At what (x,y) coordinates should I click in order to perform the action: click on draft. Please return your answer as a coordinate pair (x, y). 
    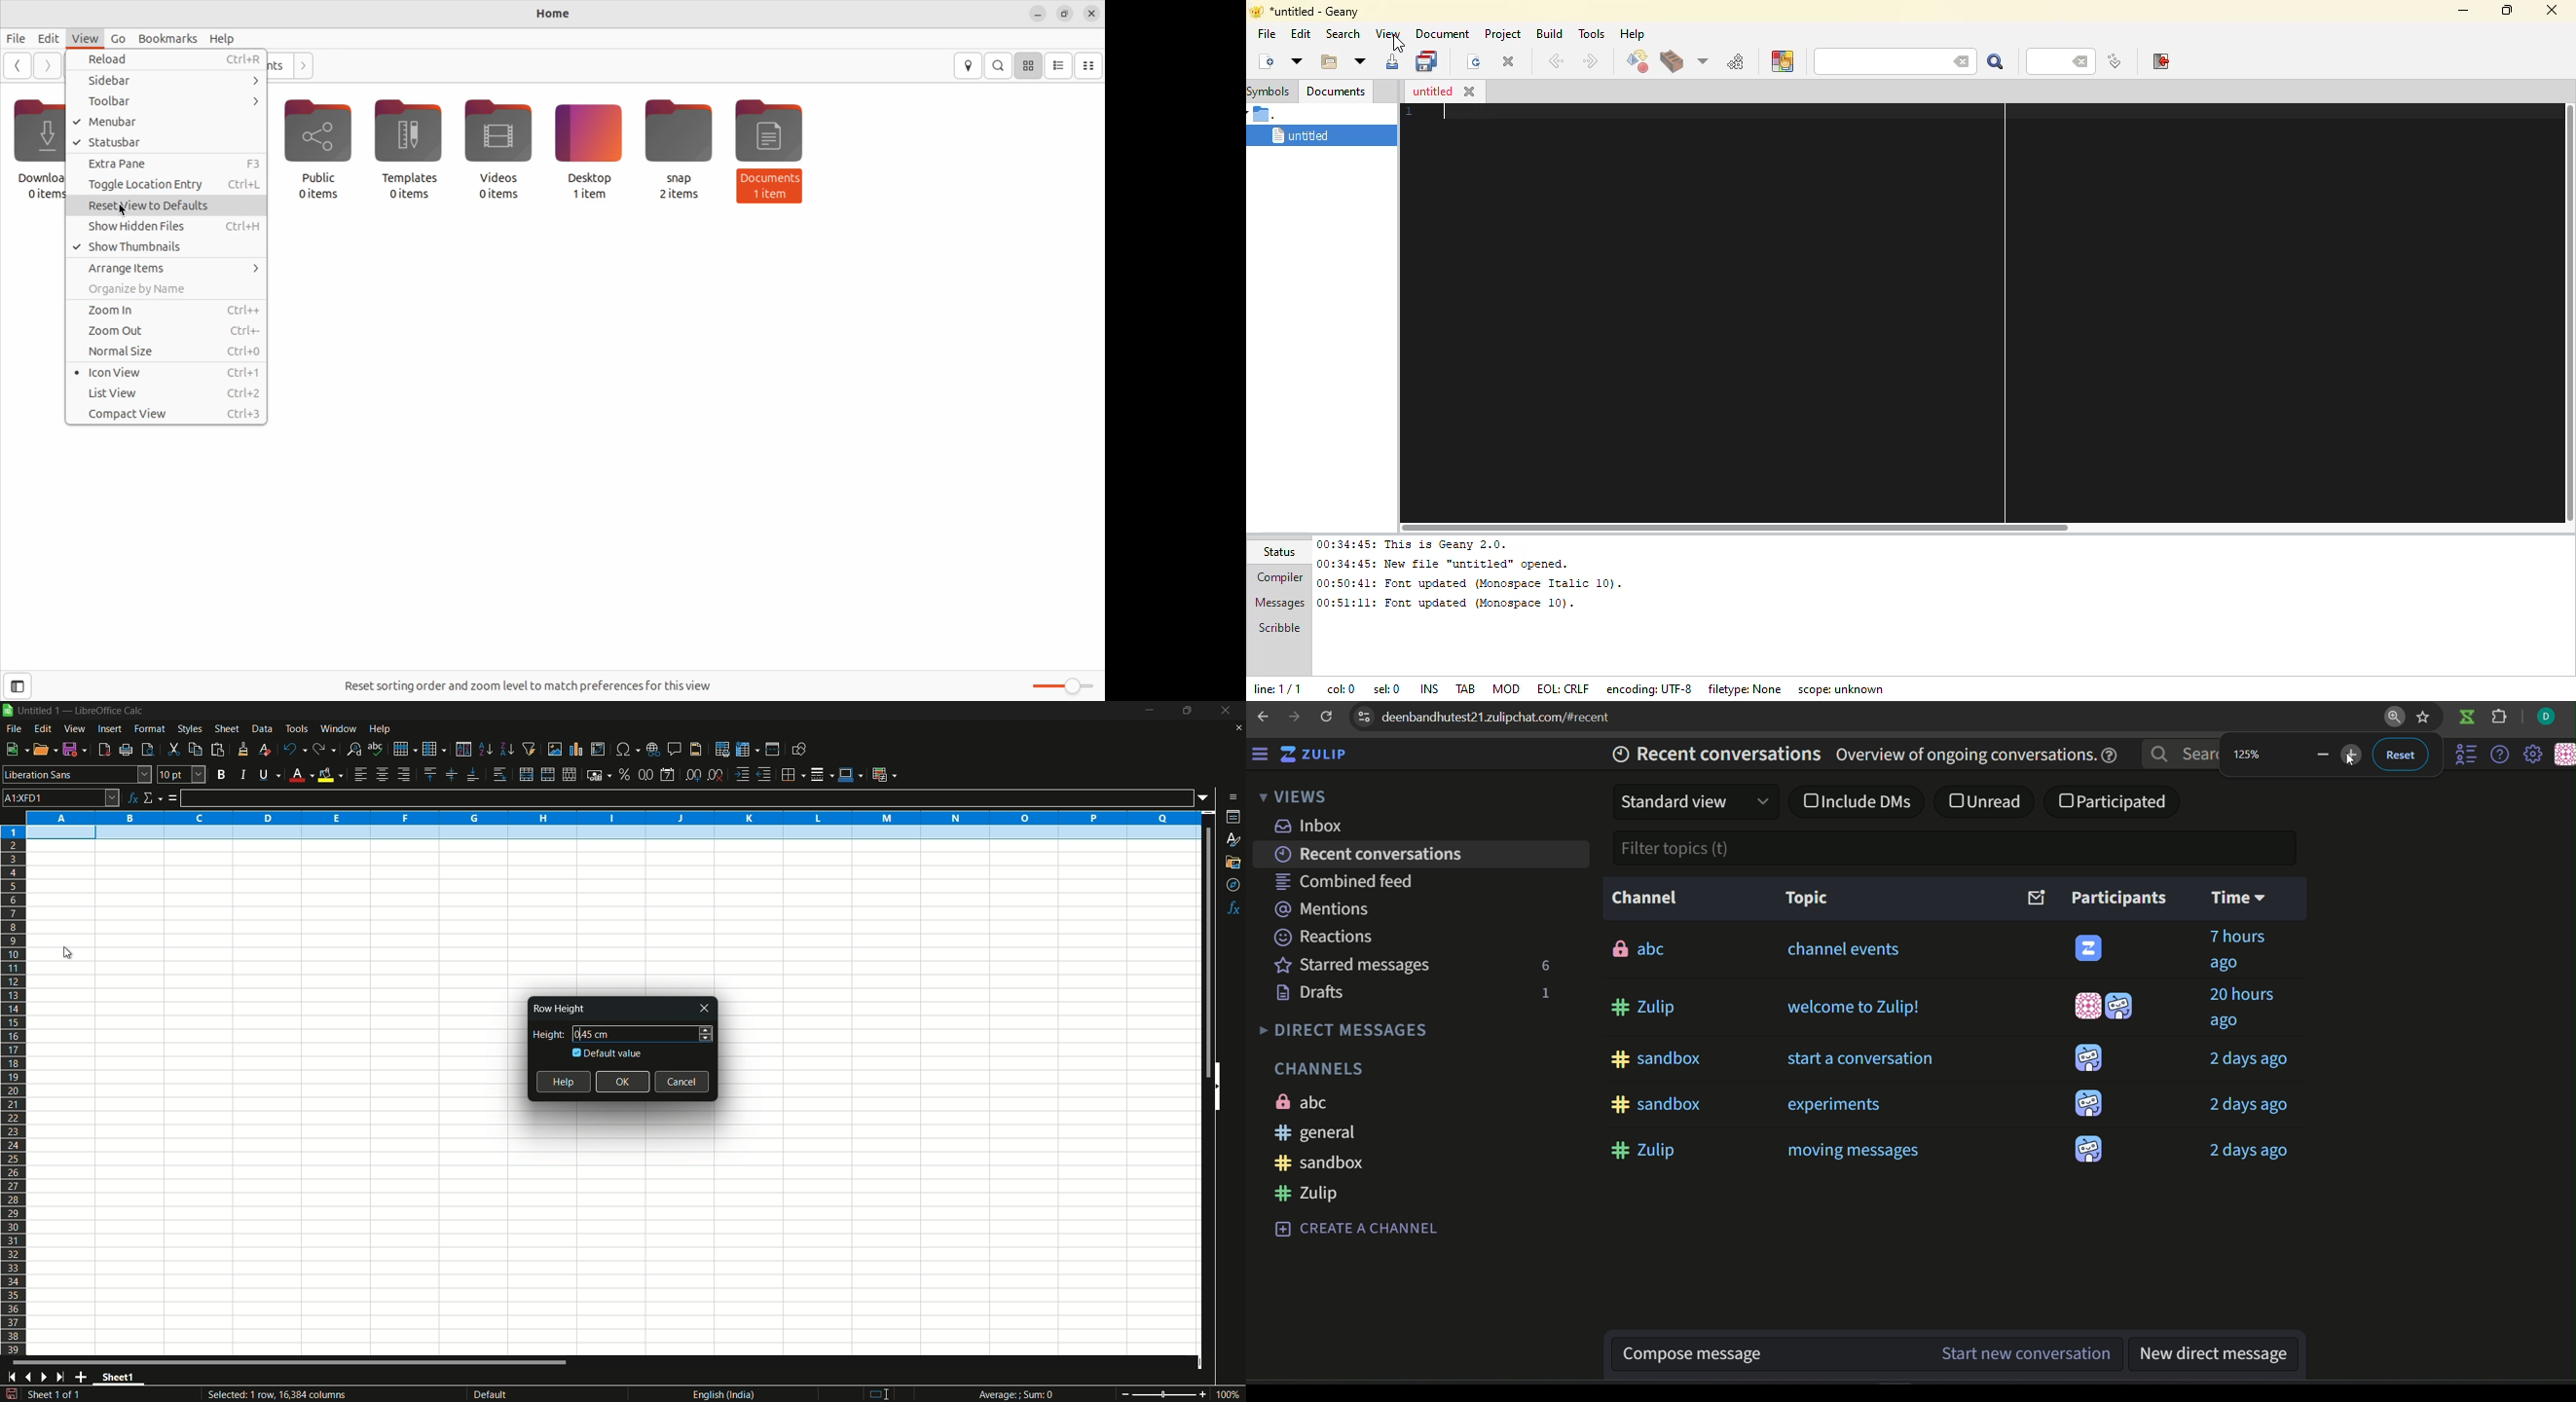
    Looking at the image, I should click on (1313, 993).